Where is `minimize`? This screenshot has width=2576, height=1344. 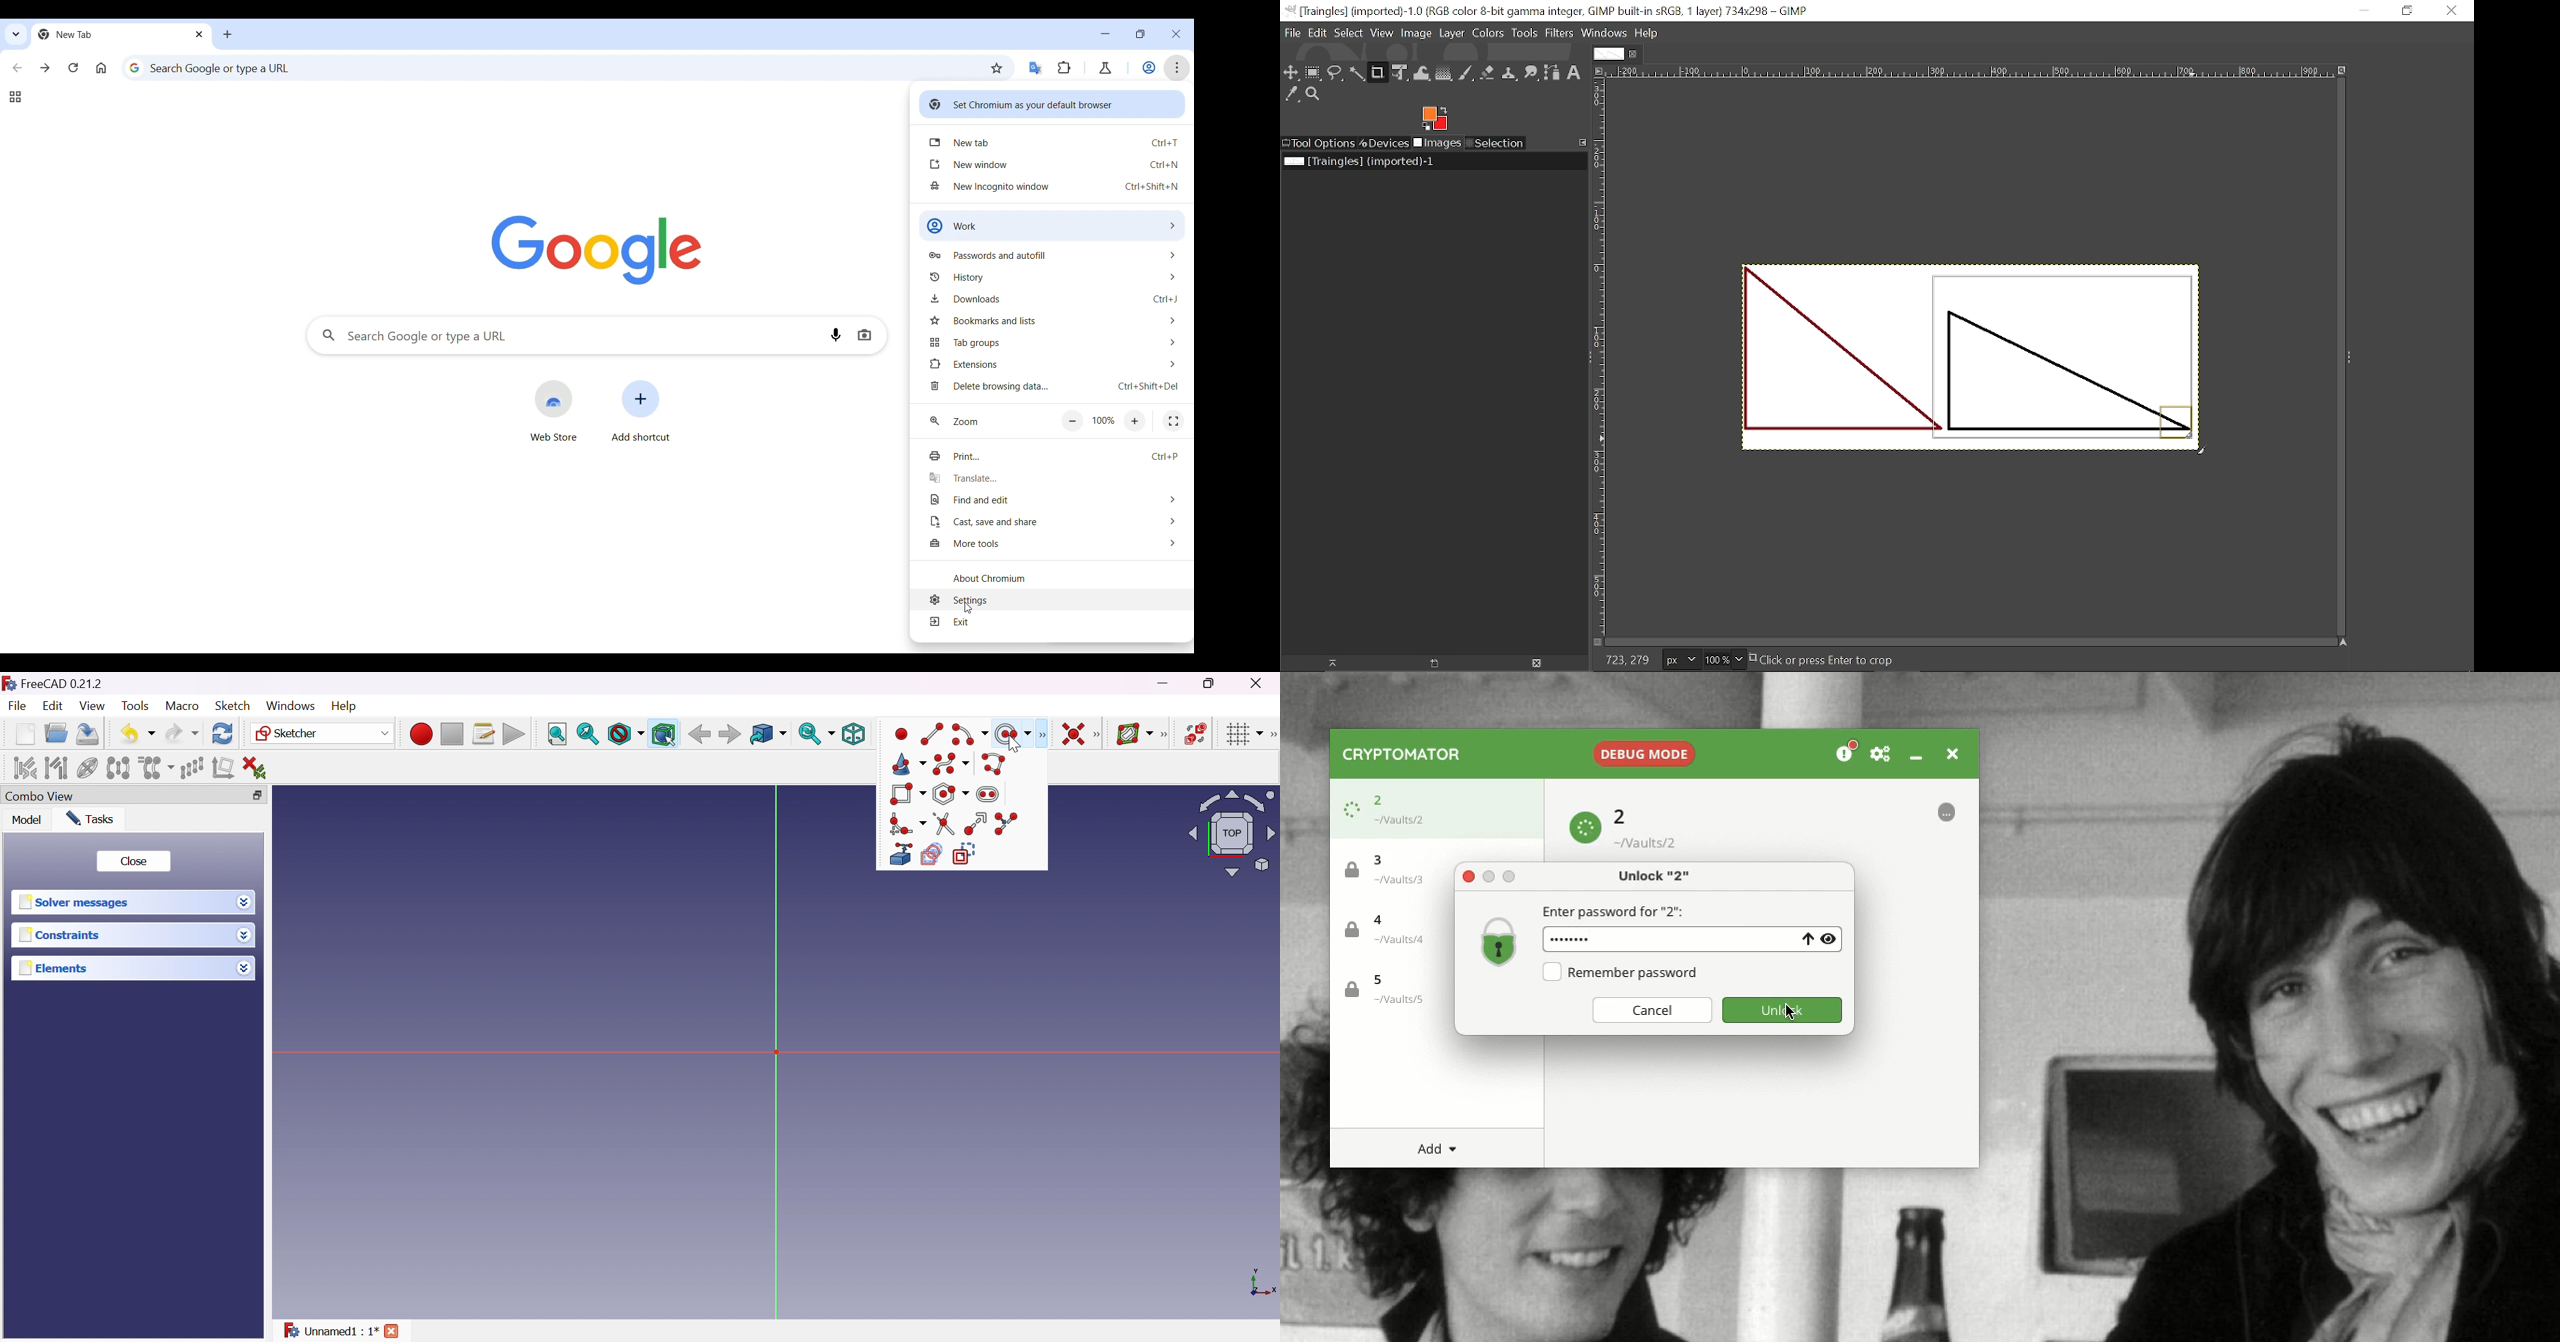
minimize is located at coordinates (1491, 878).